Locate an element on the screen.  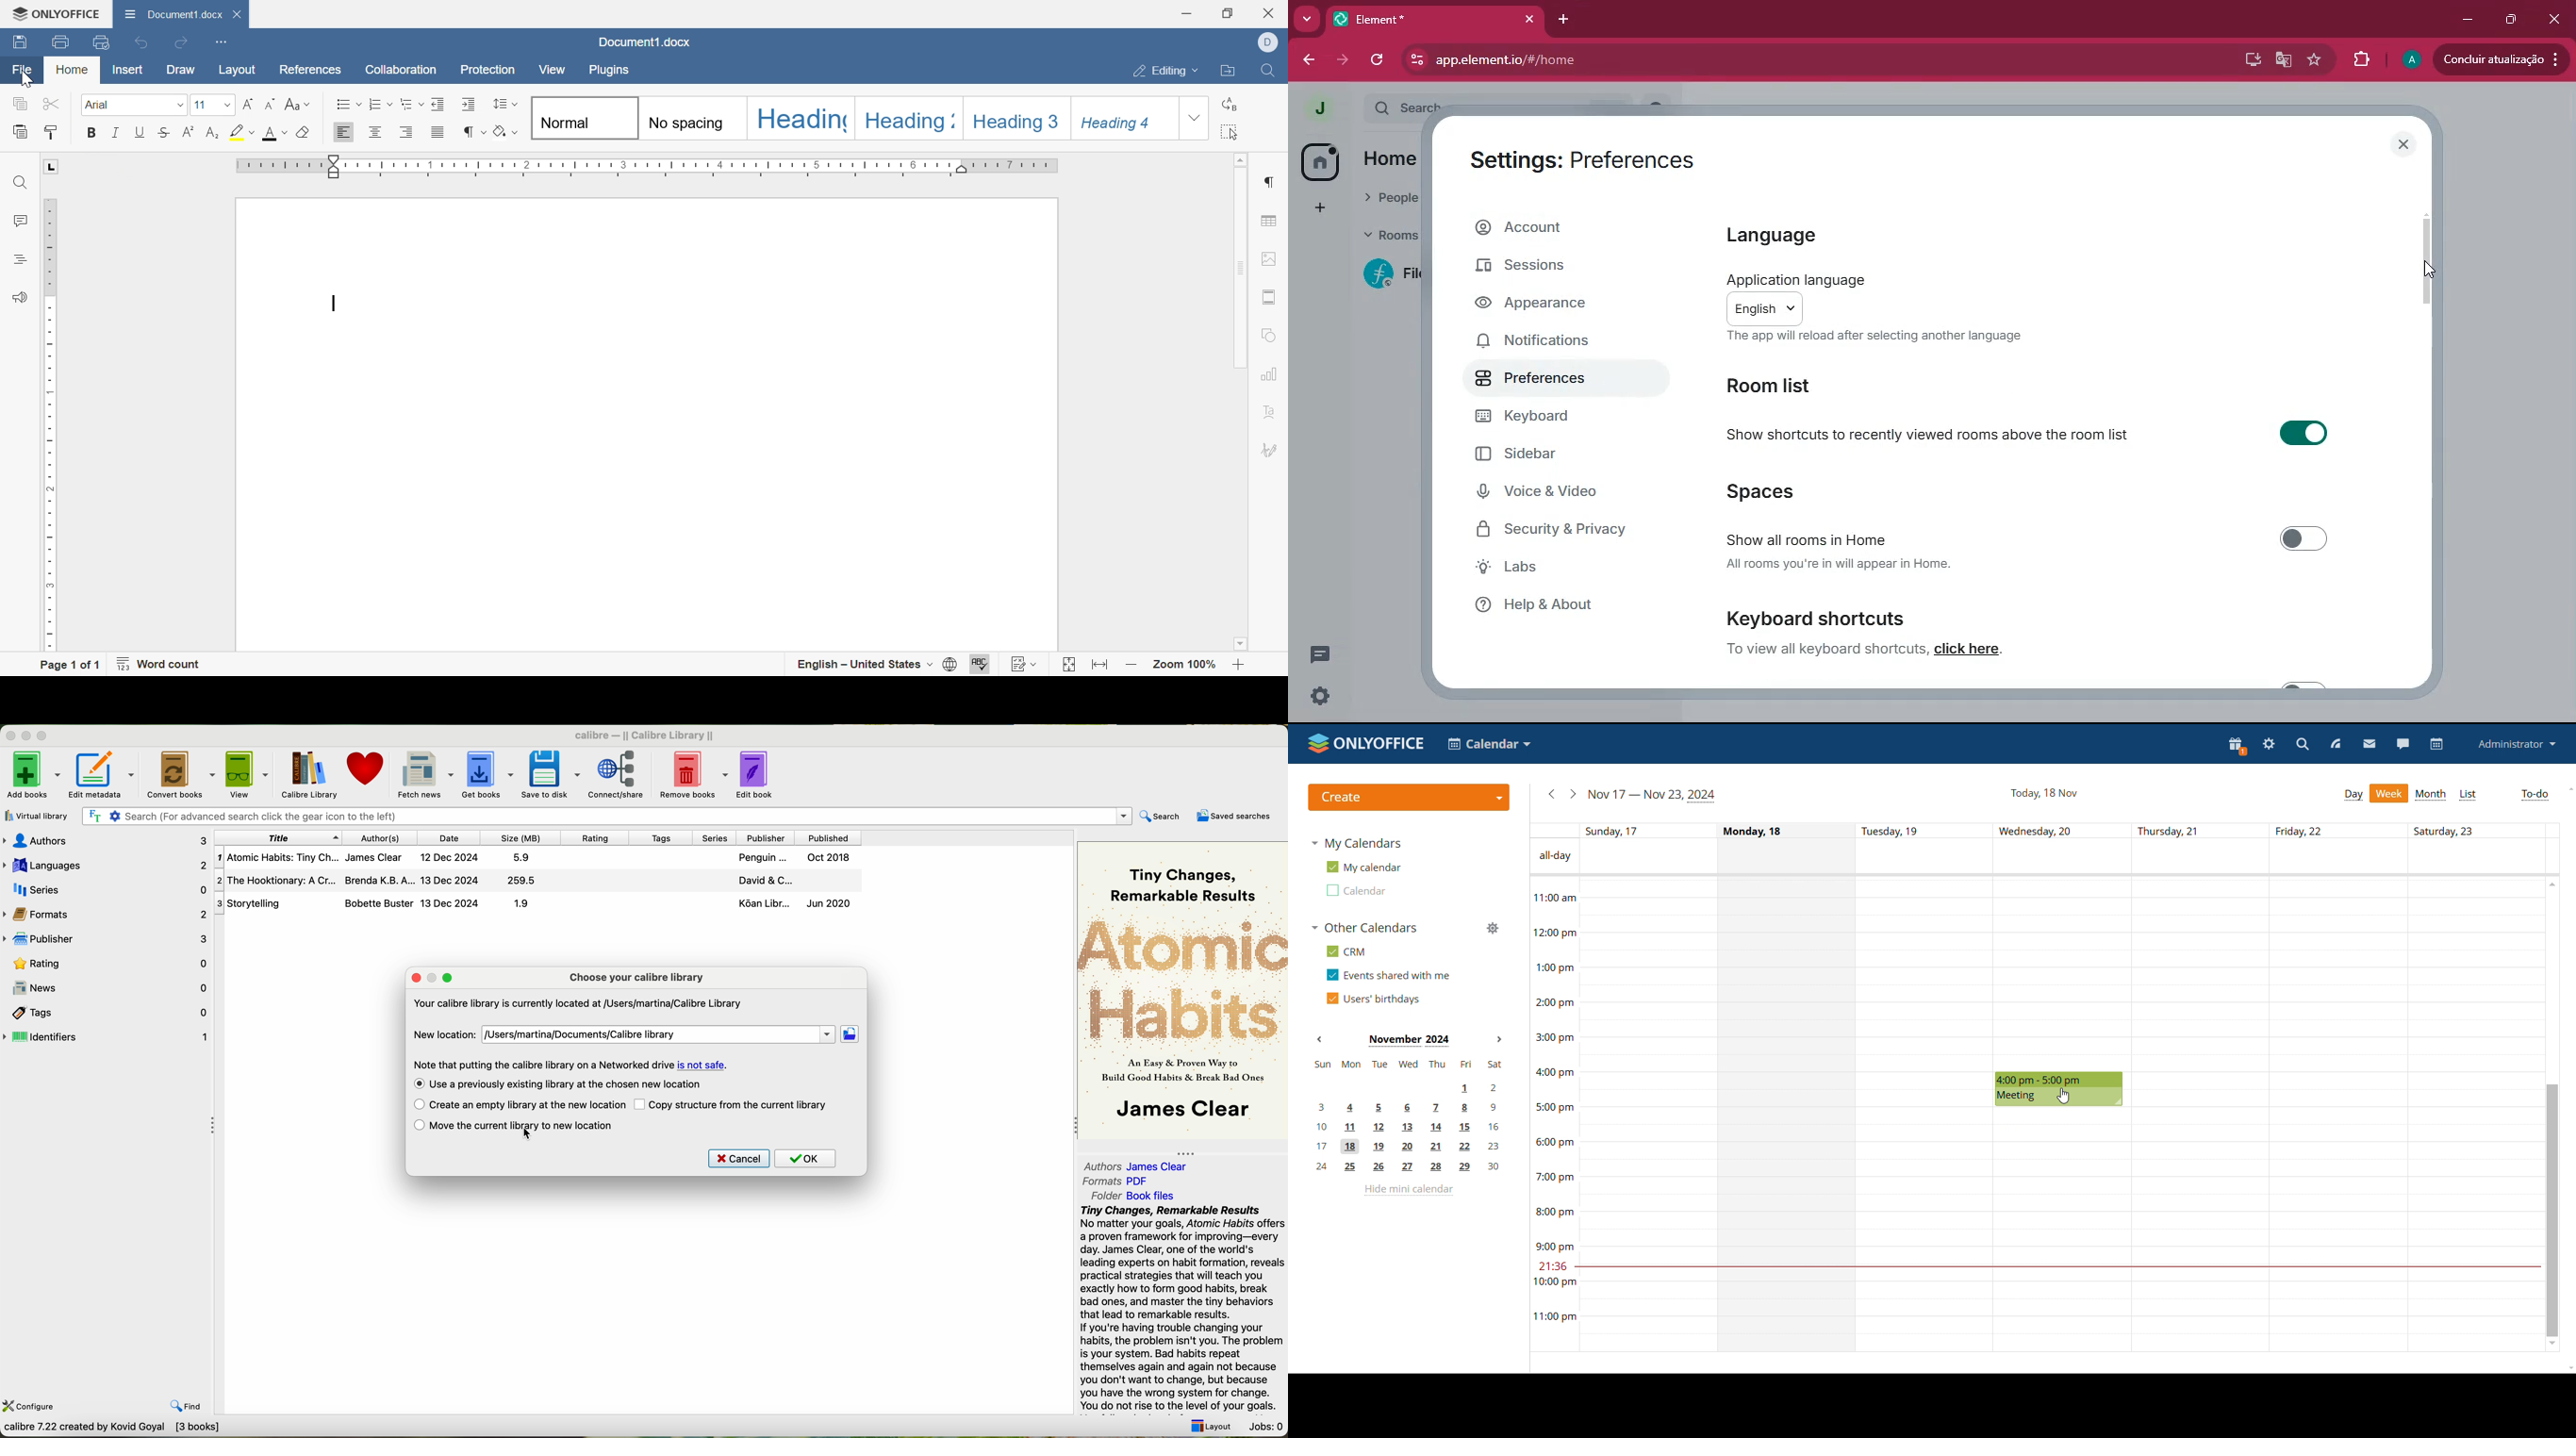
meeting event is located at coordinates (2059, 1090).